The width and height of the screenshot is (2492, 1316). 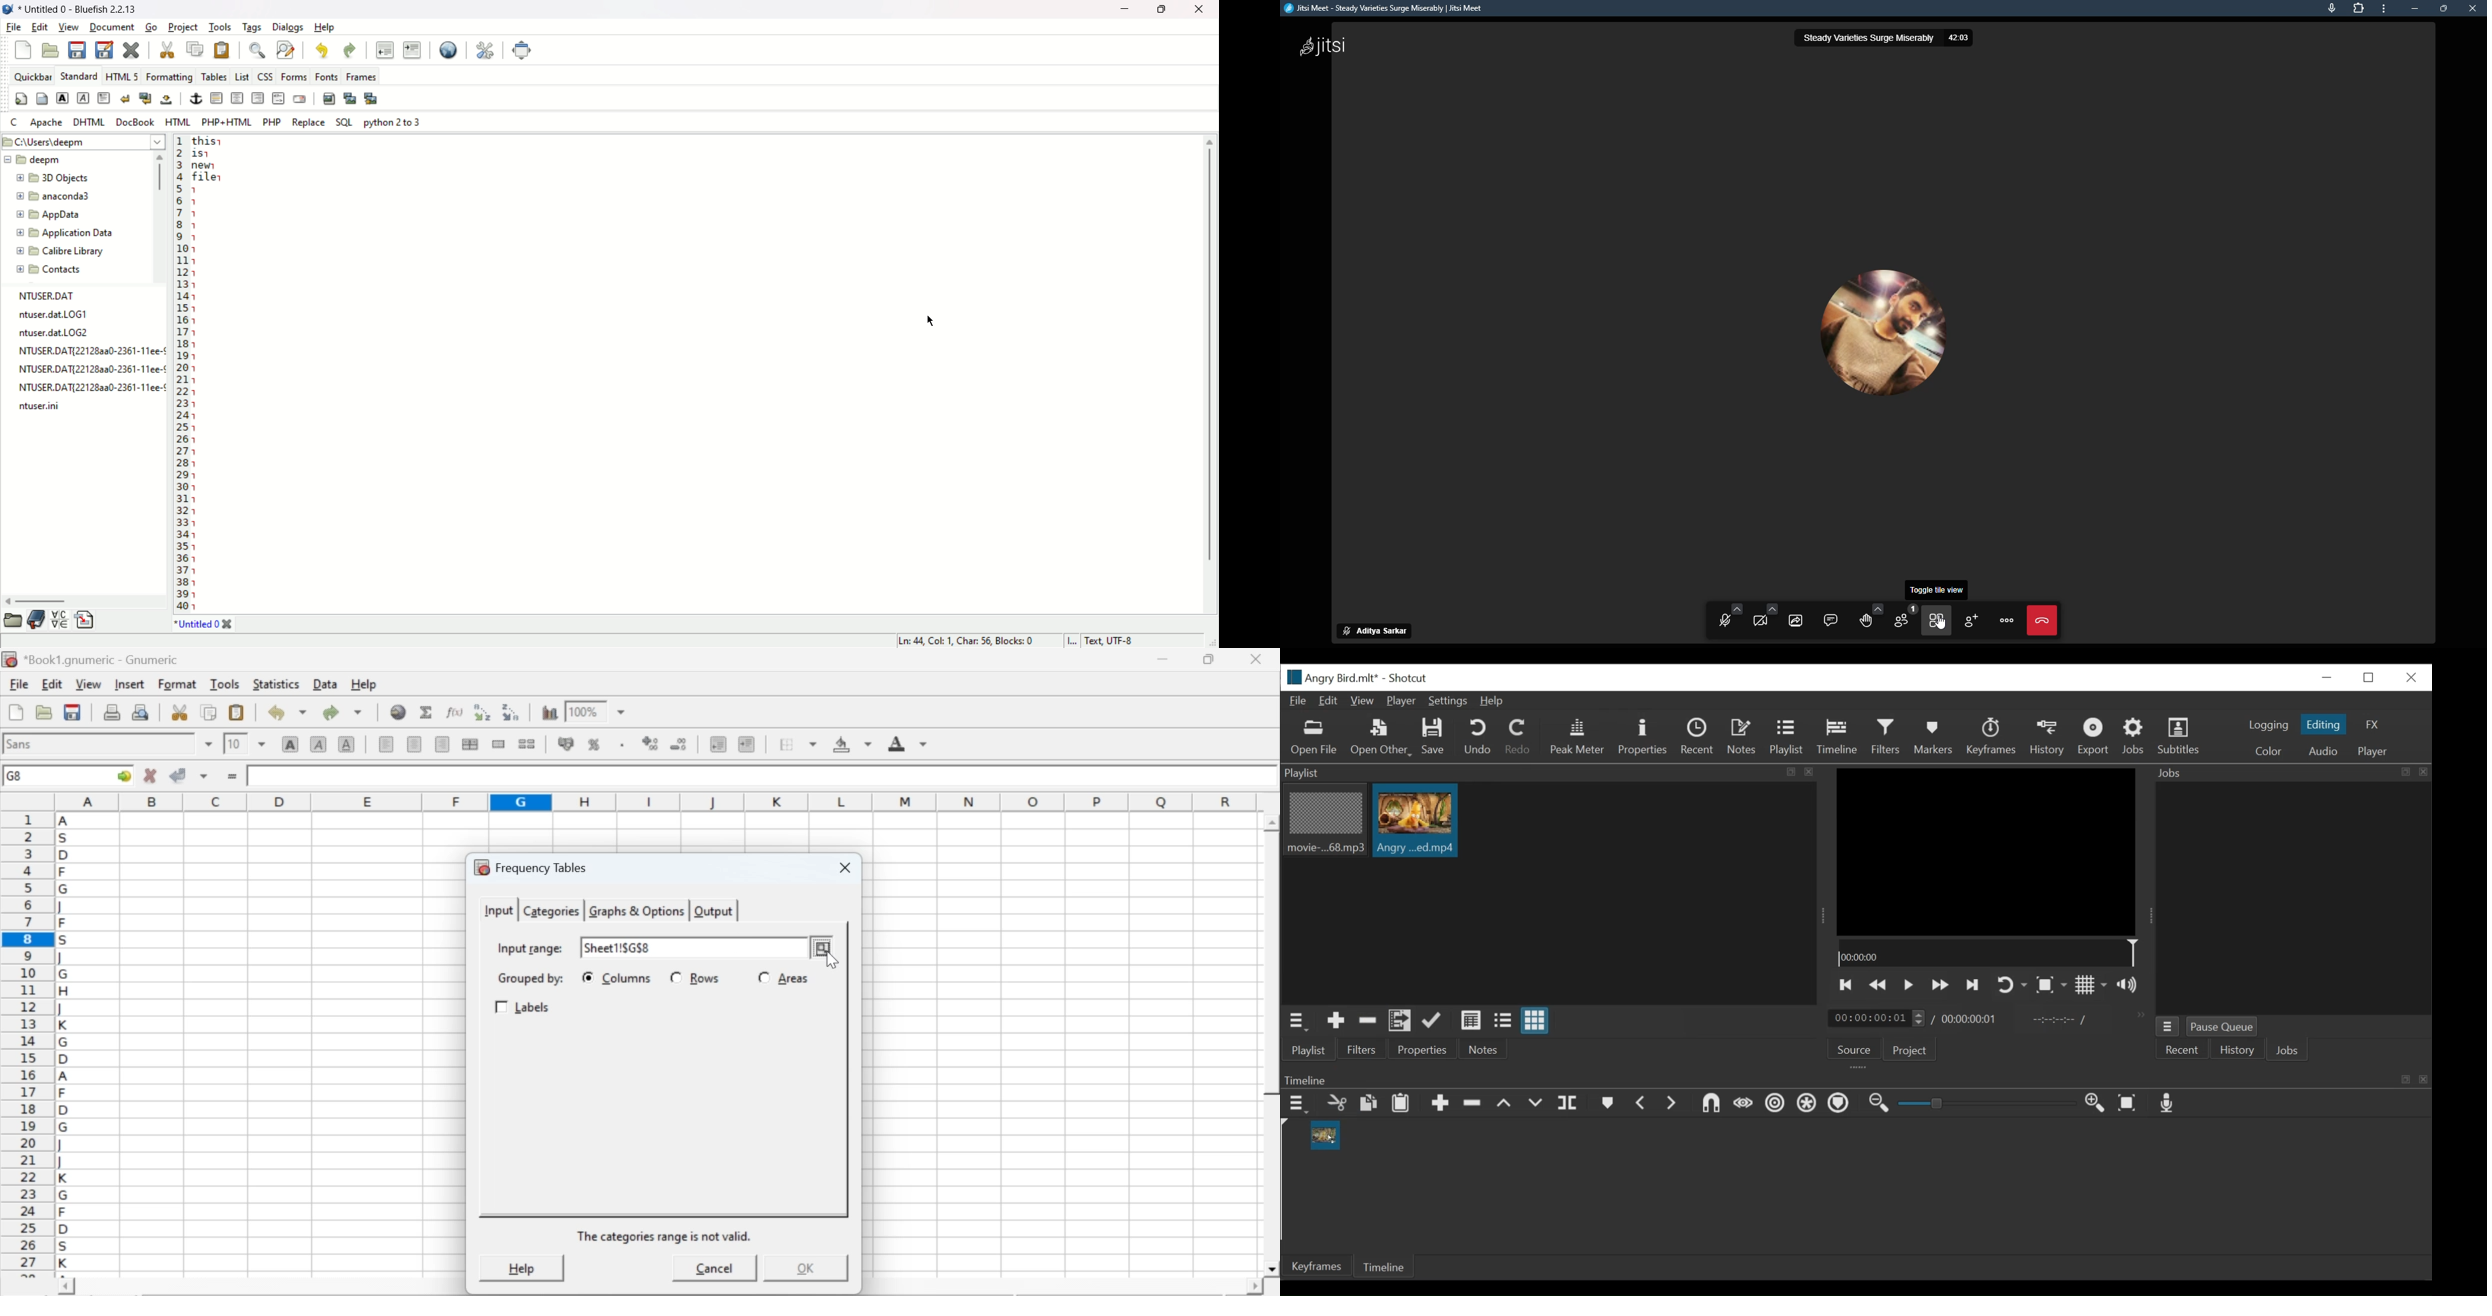 What do you see at coordinates (290, 28) in the screenshot?
I see `dialogs` at bounding box center [290, 28].